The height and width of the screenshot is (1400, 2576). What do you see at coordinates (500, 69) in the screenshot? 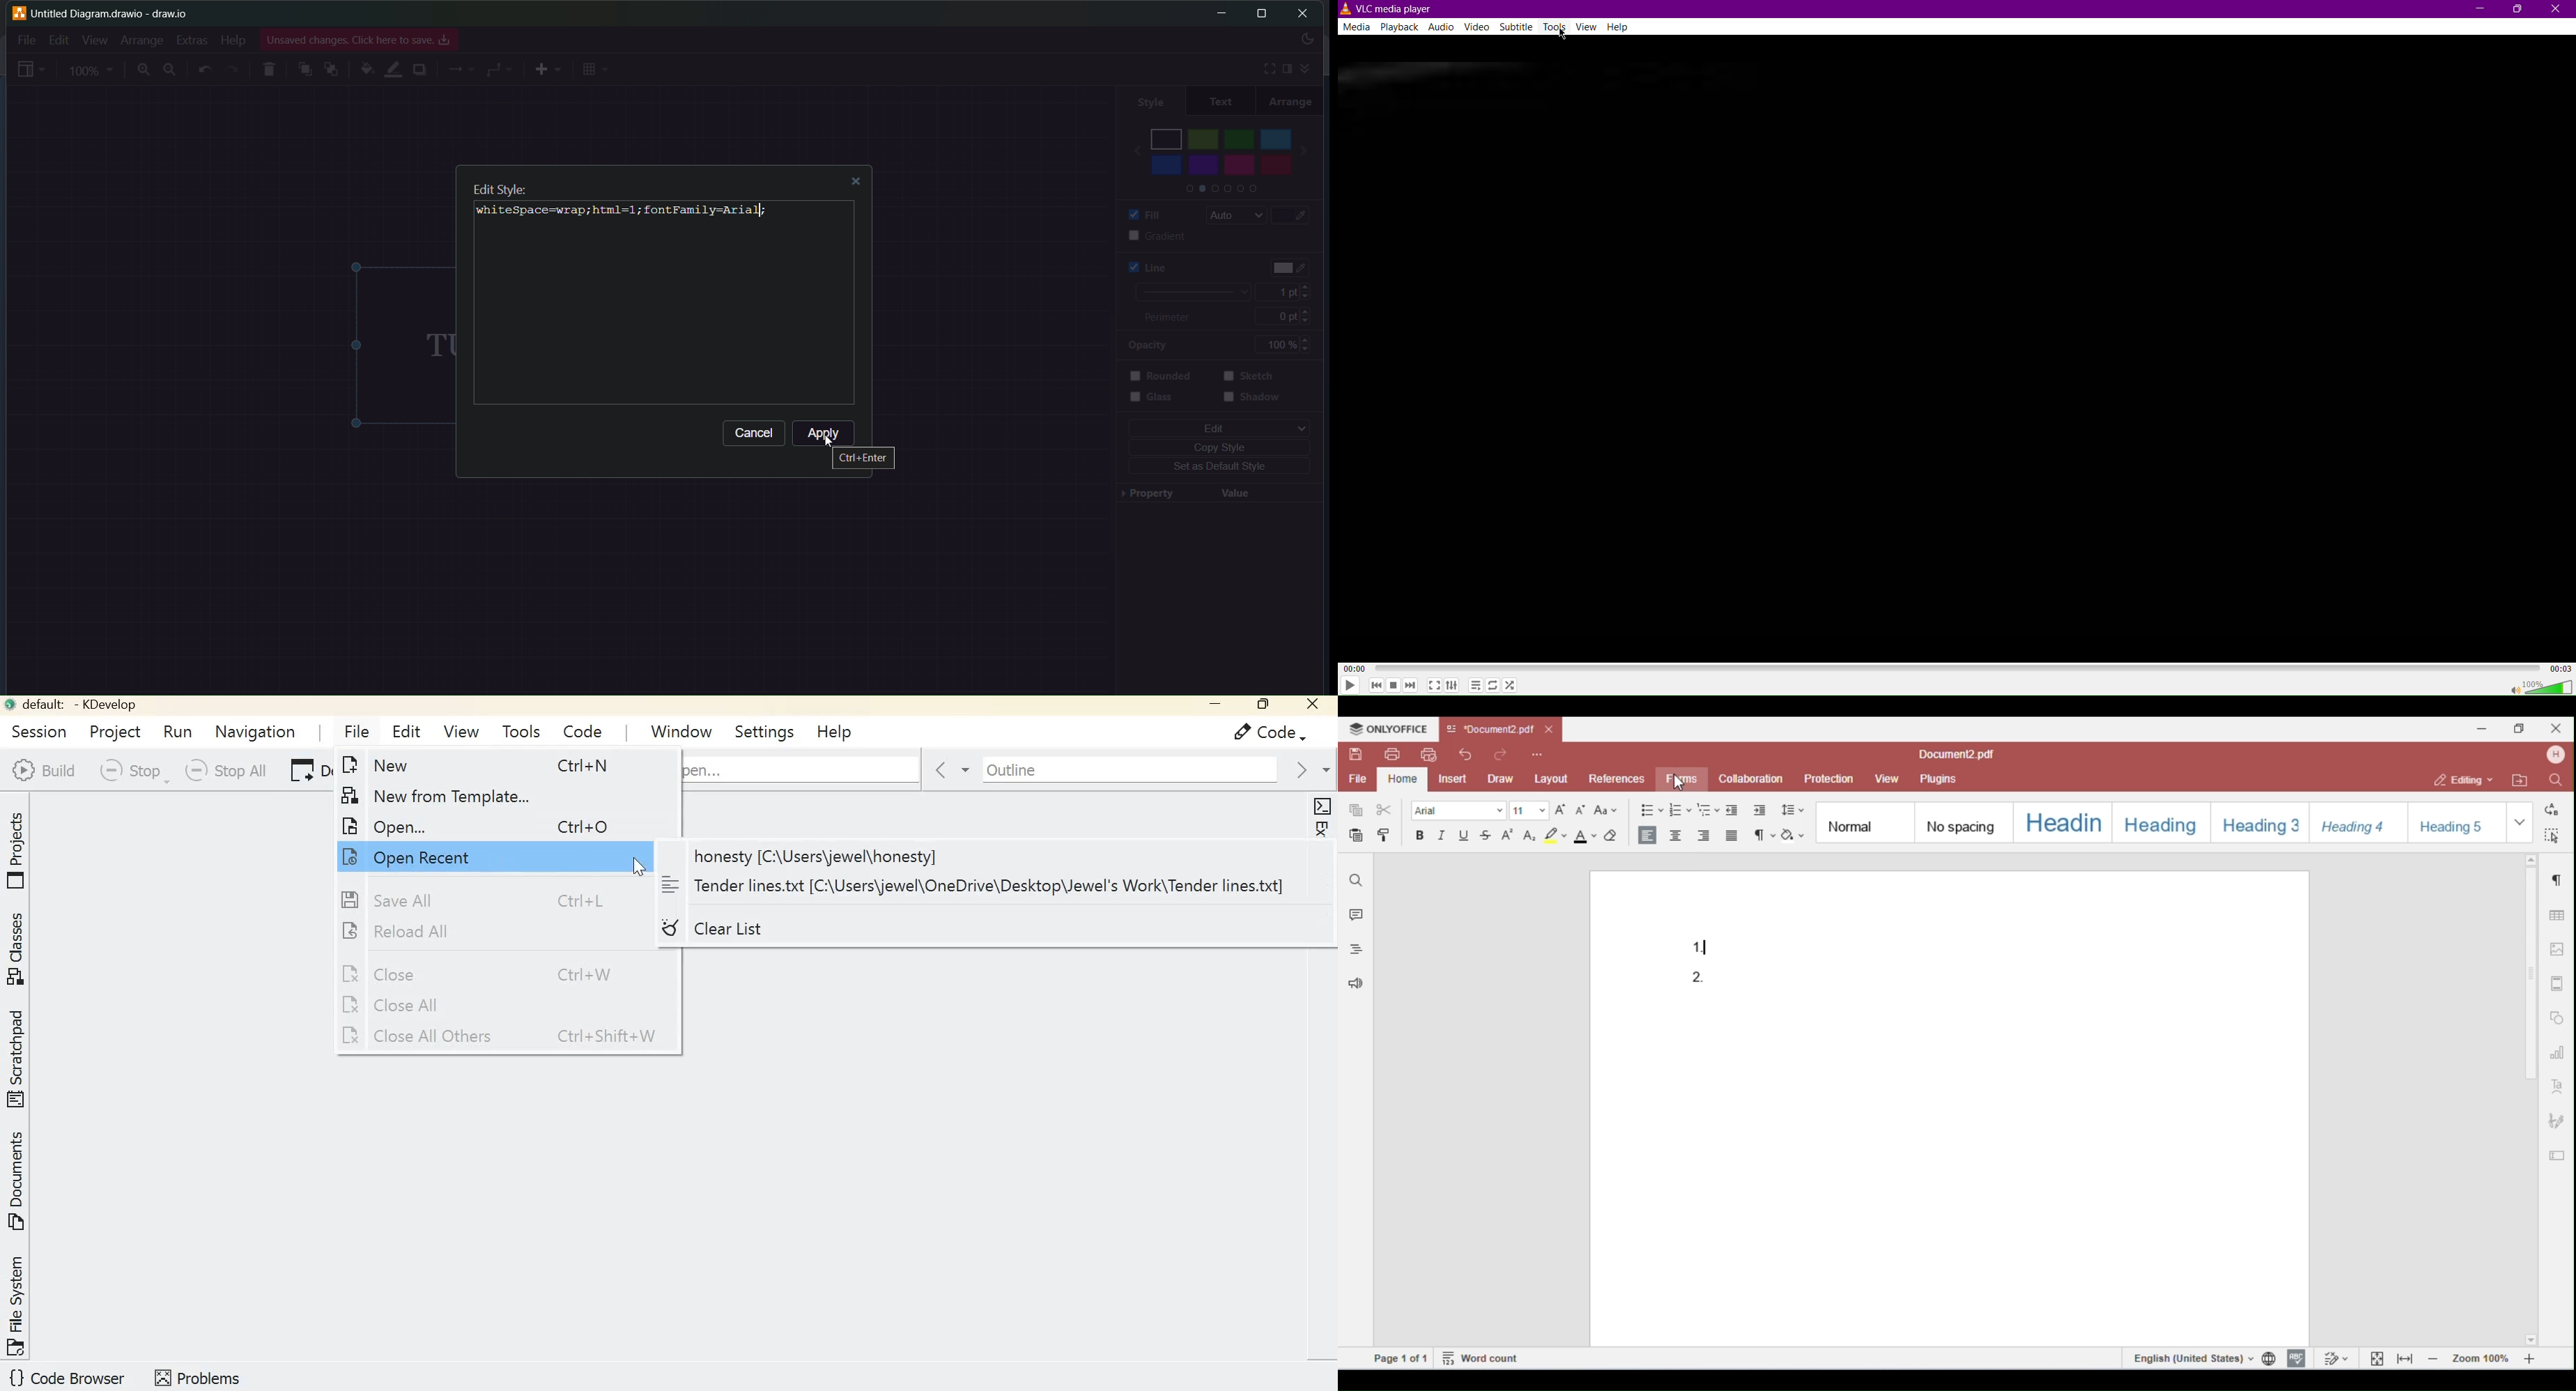
I see `connector` at bounding box center [500, 69].